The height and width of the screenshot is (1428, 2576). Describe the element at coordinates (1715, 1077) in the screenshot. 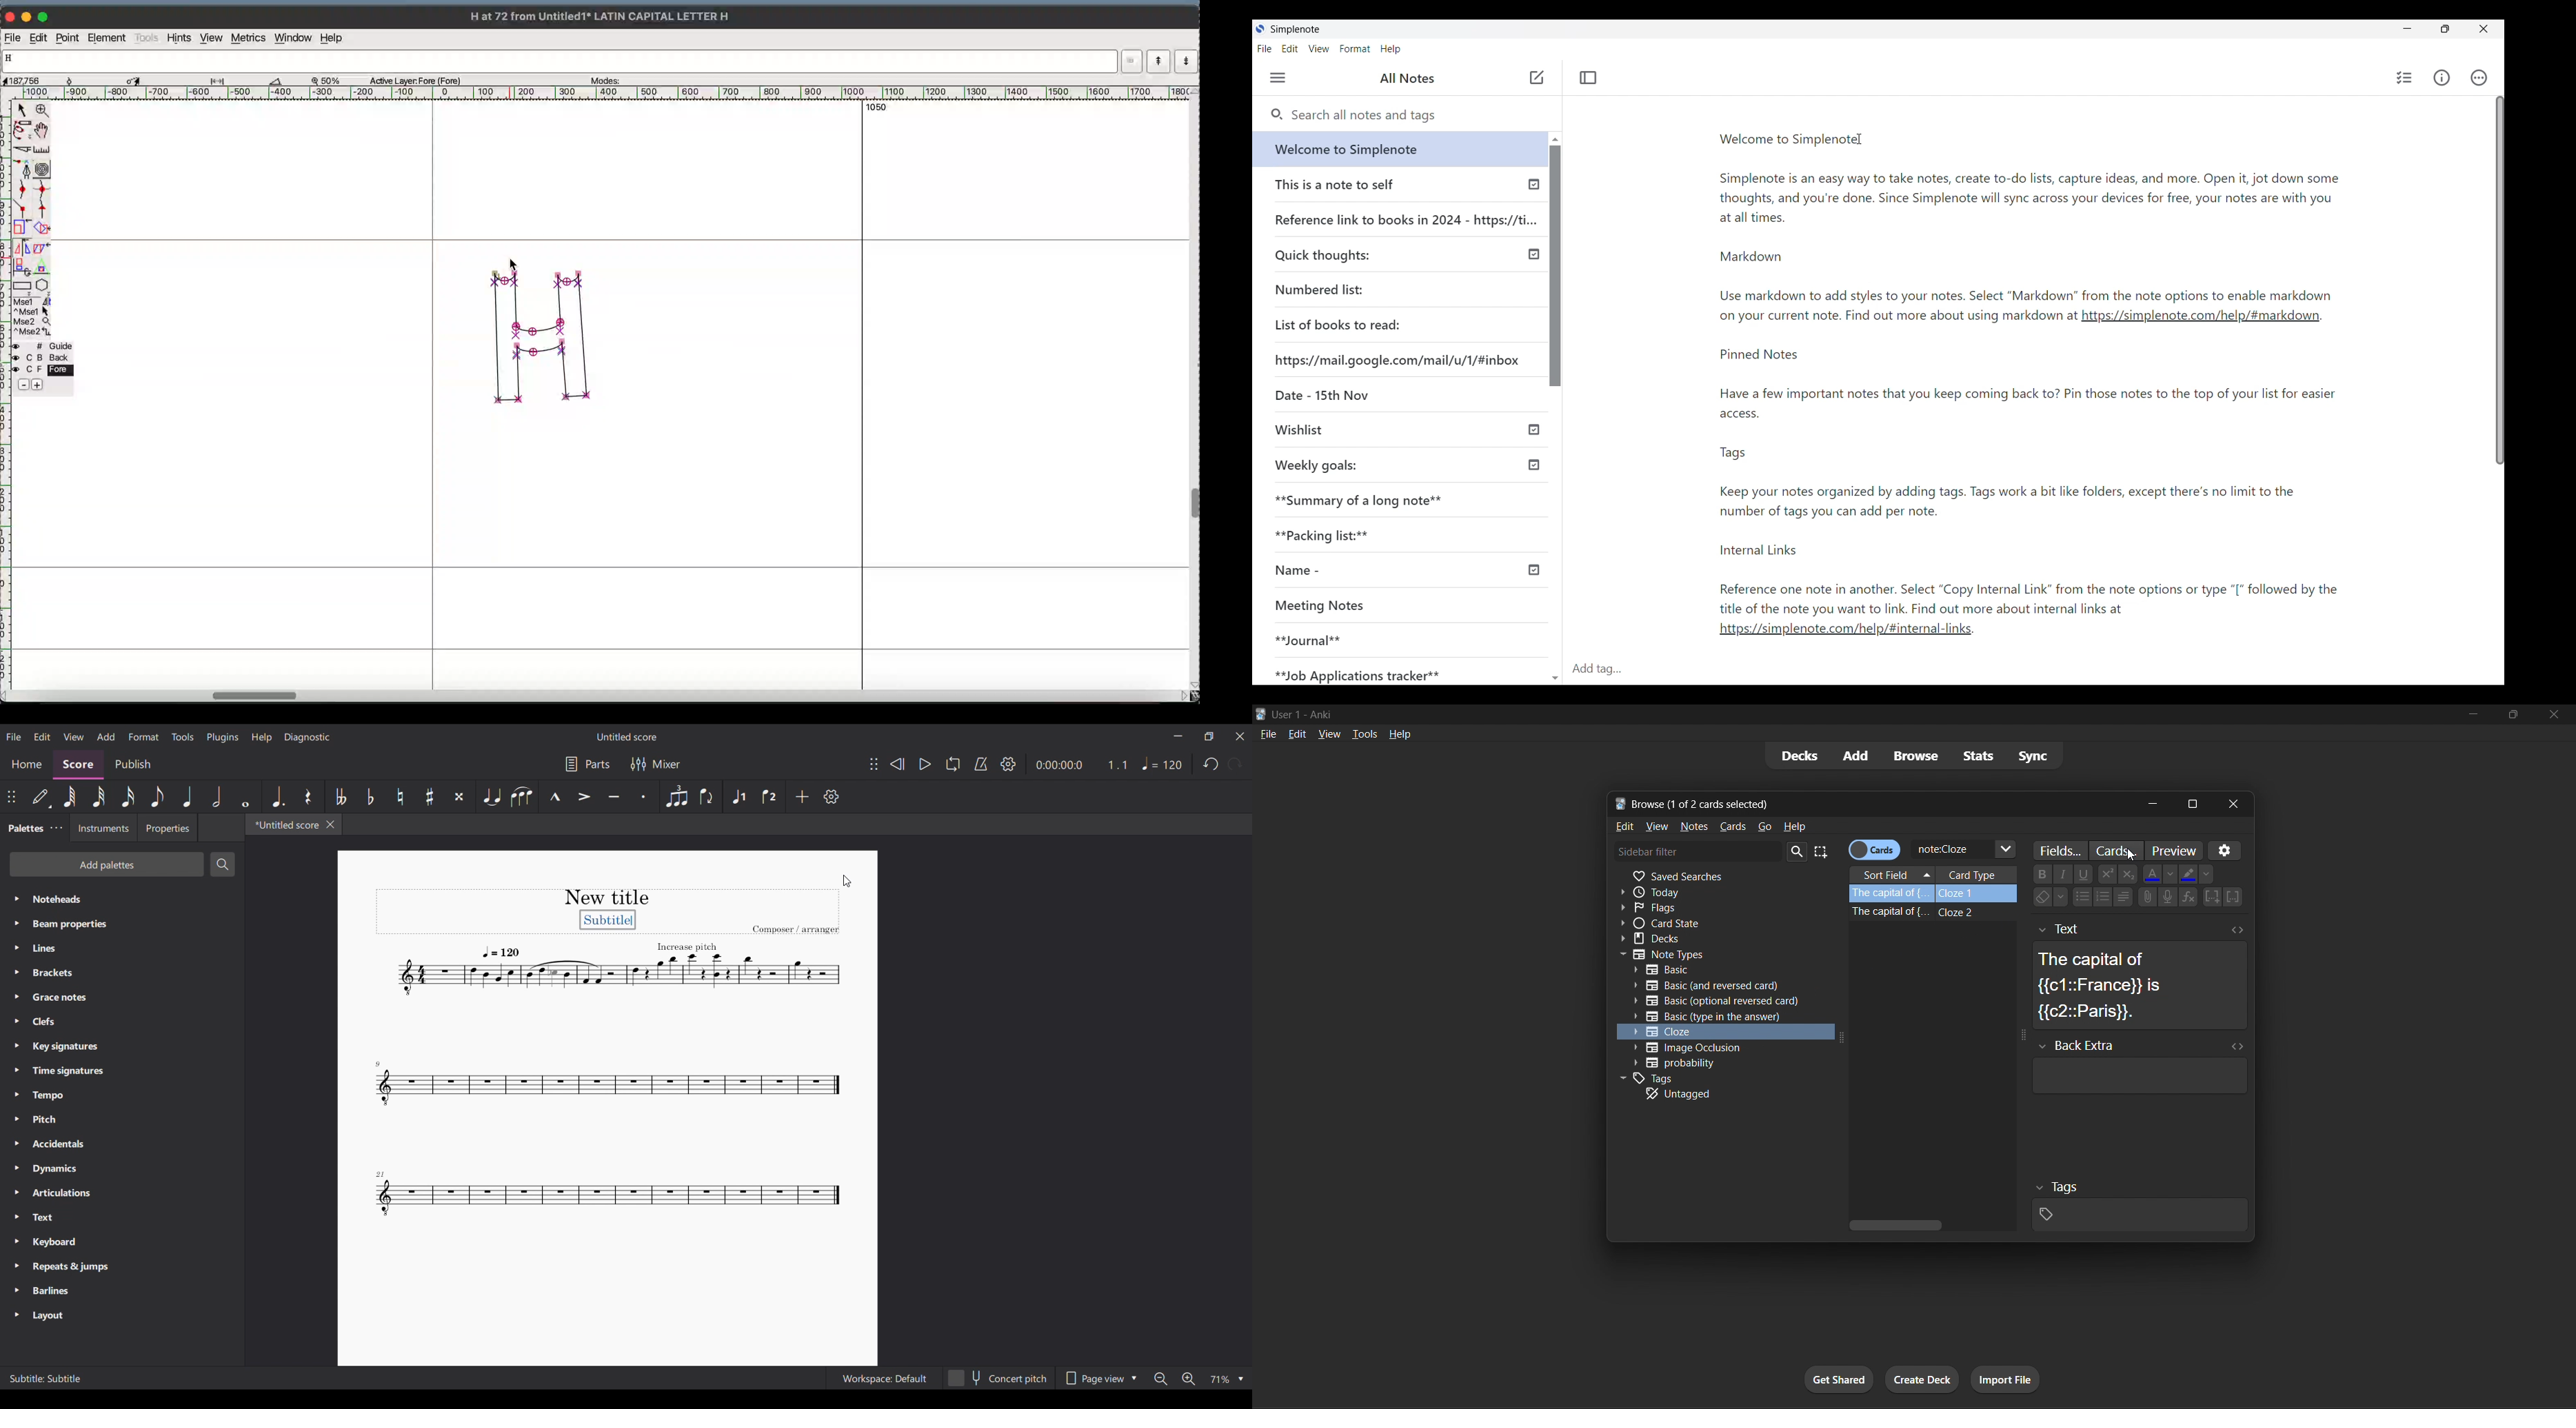

I see `tags filter` at that location.